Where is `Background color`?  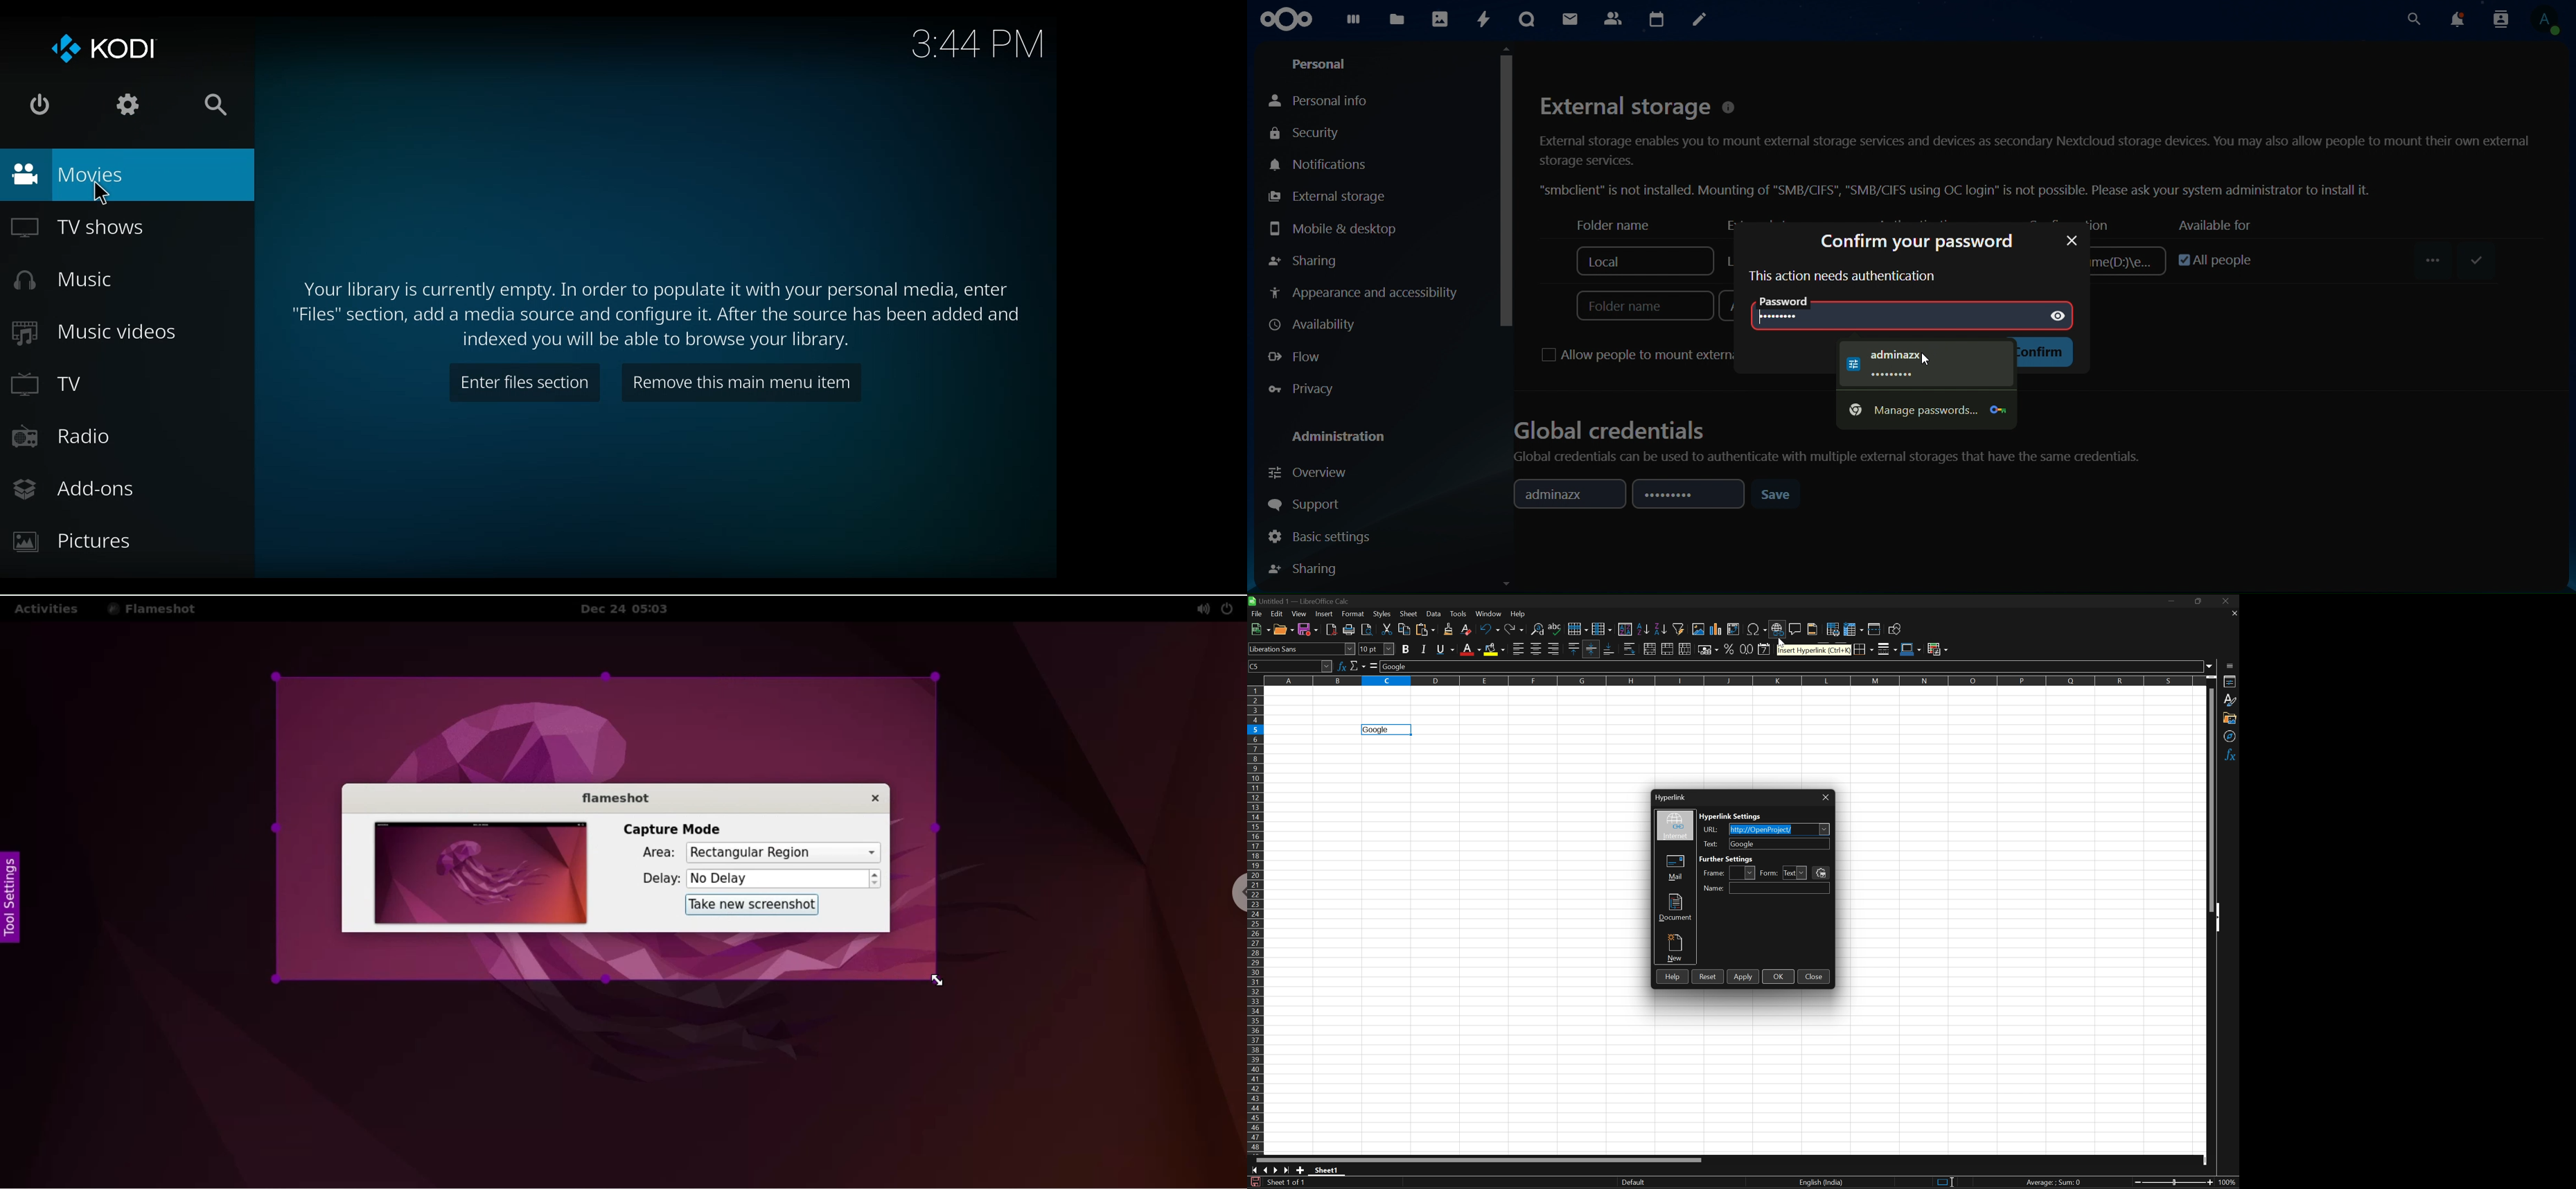
Background color is located at coordinates (1495, 649).